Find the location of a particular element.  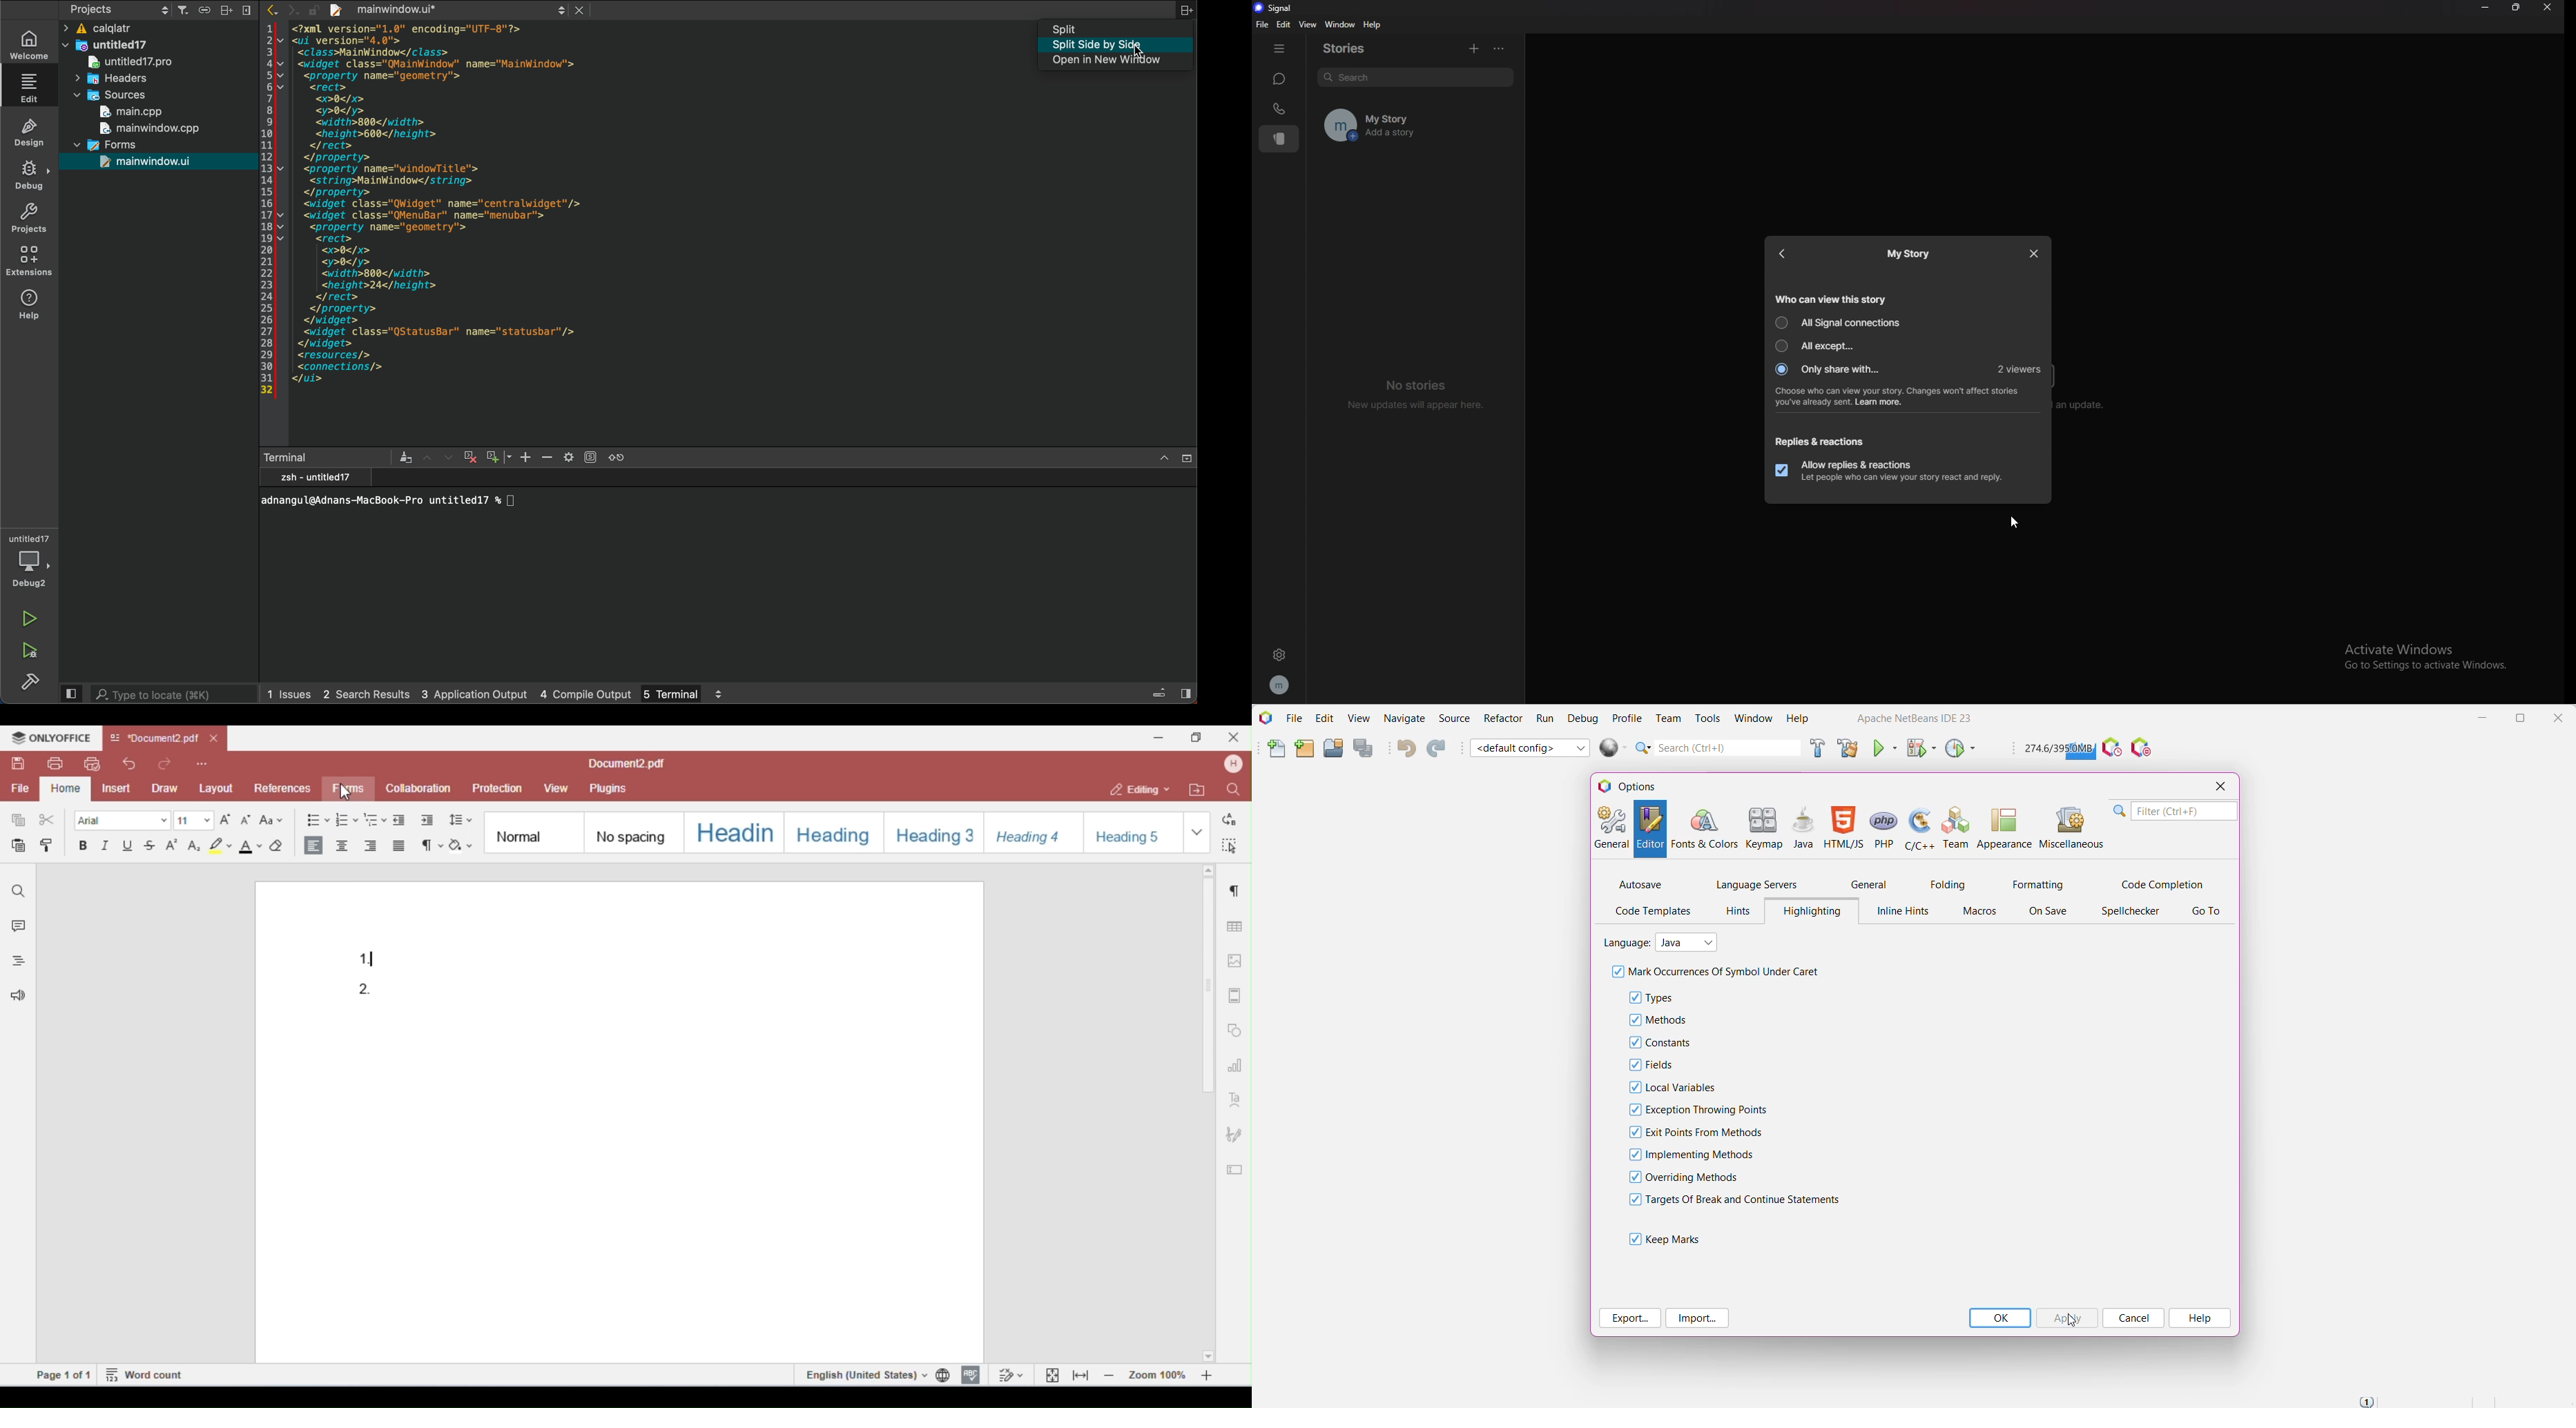

setting is located at coordinates (580, 457).